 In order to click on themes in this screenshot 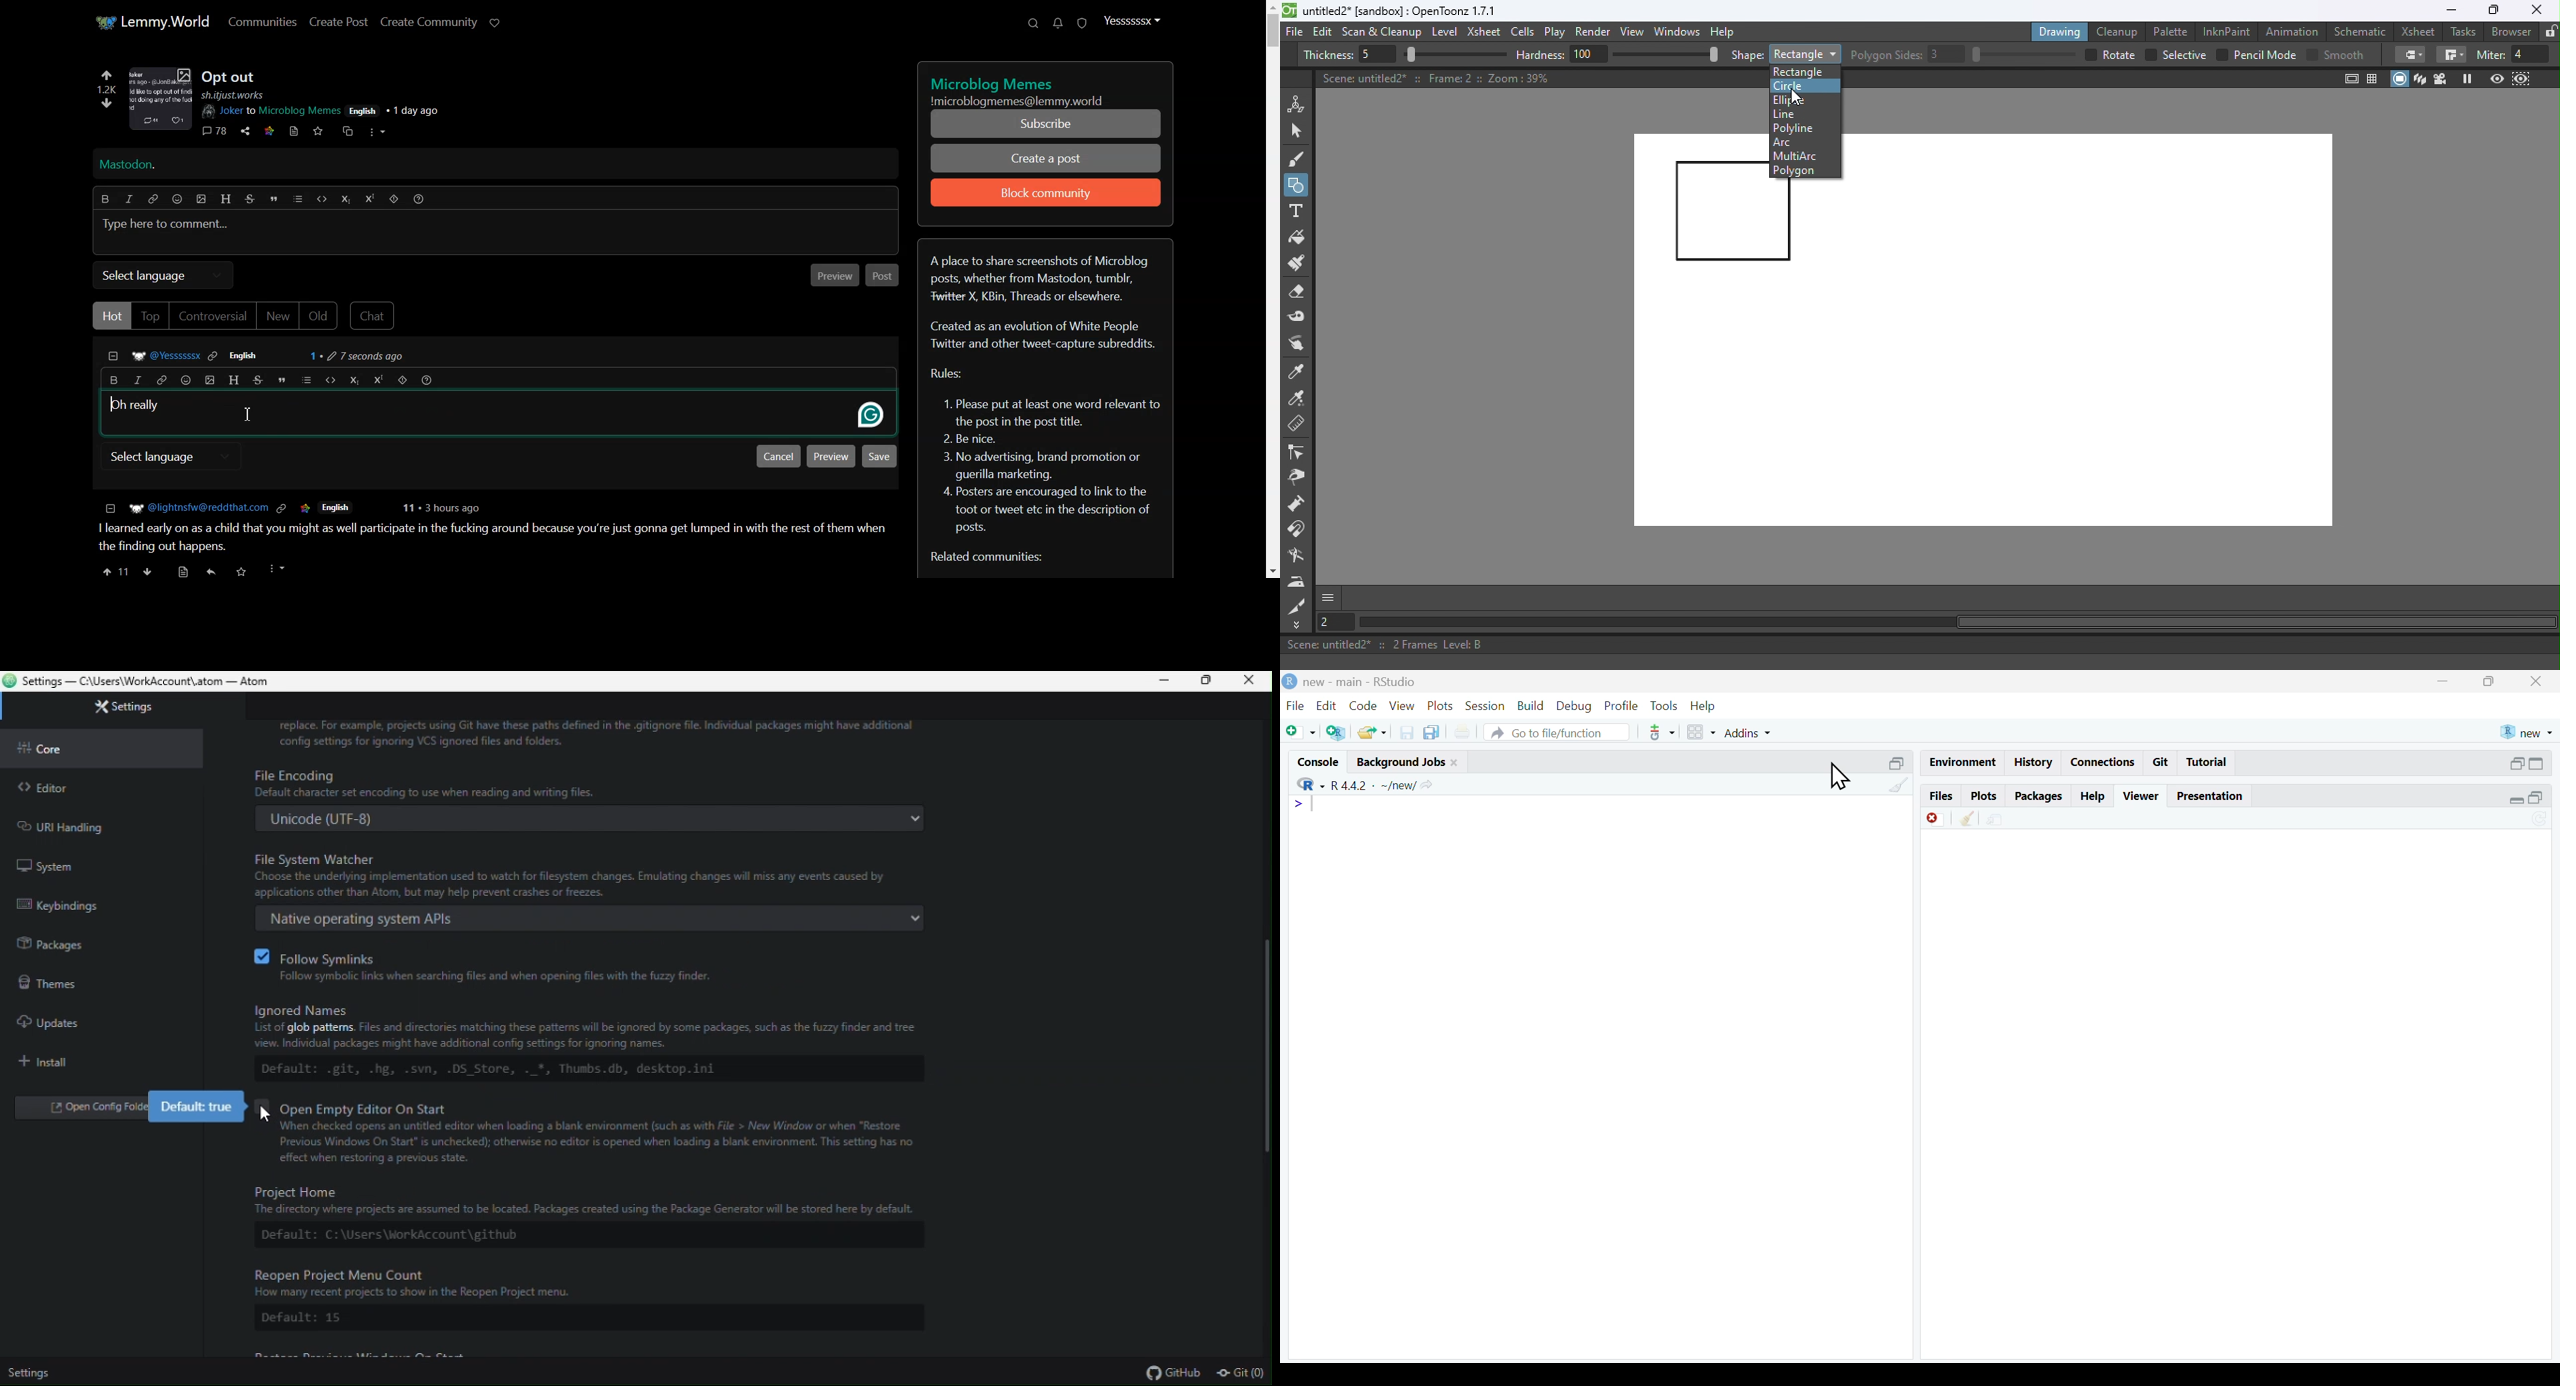, I will do `click(66, 979)`.